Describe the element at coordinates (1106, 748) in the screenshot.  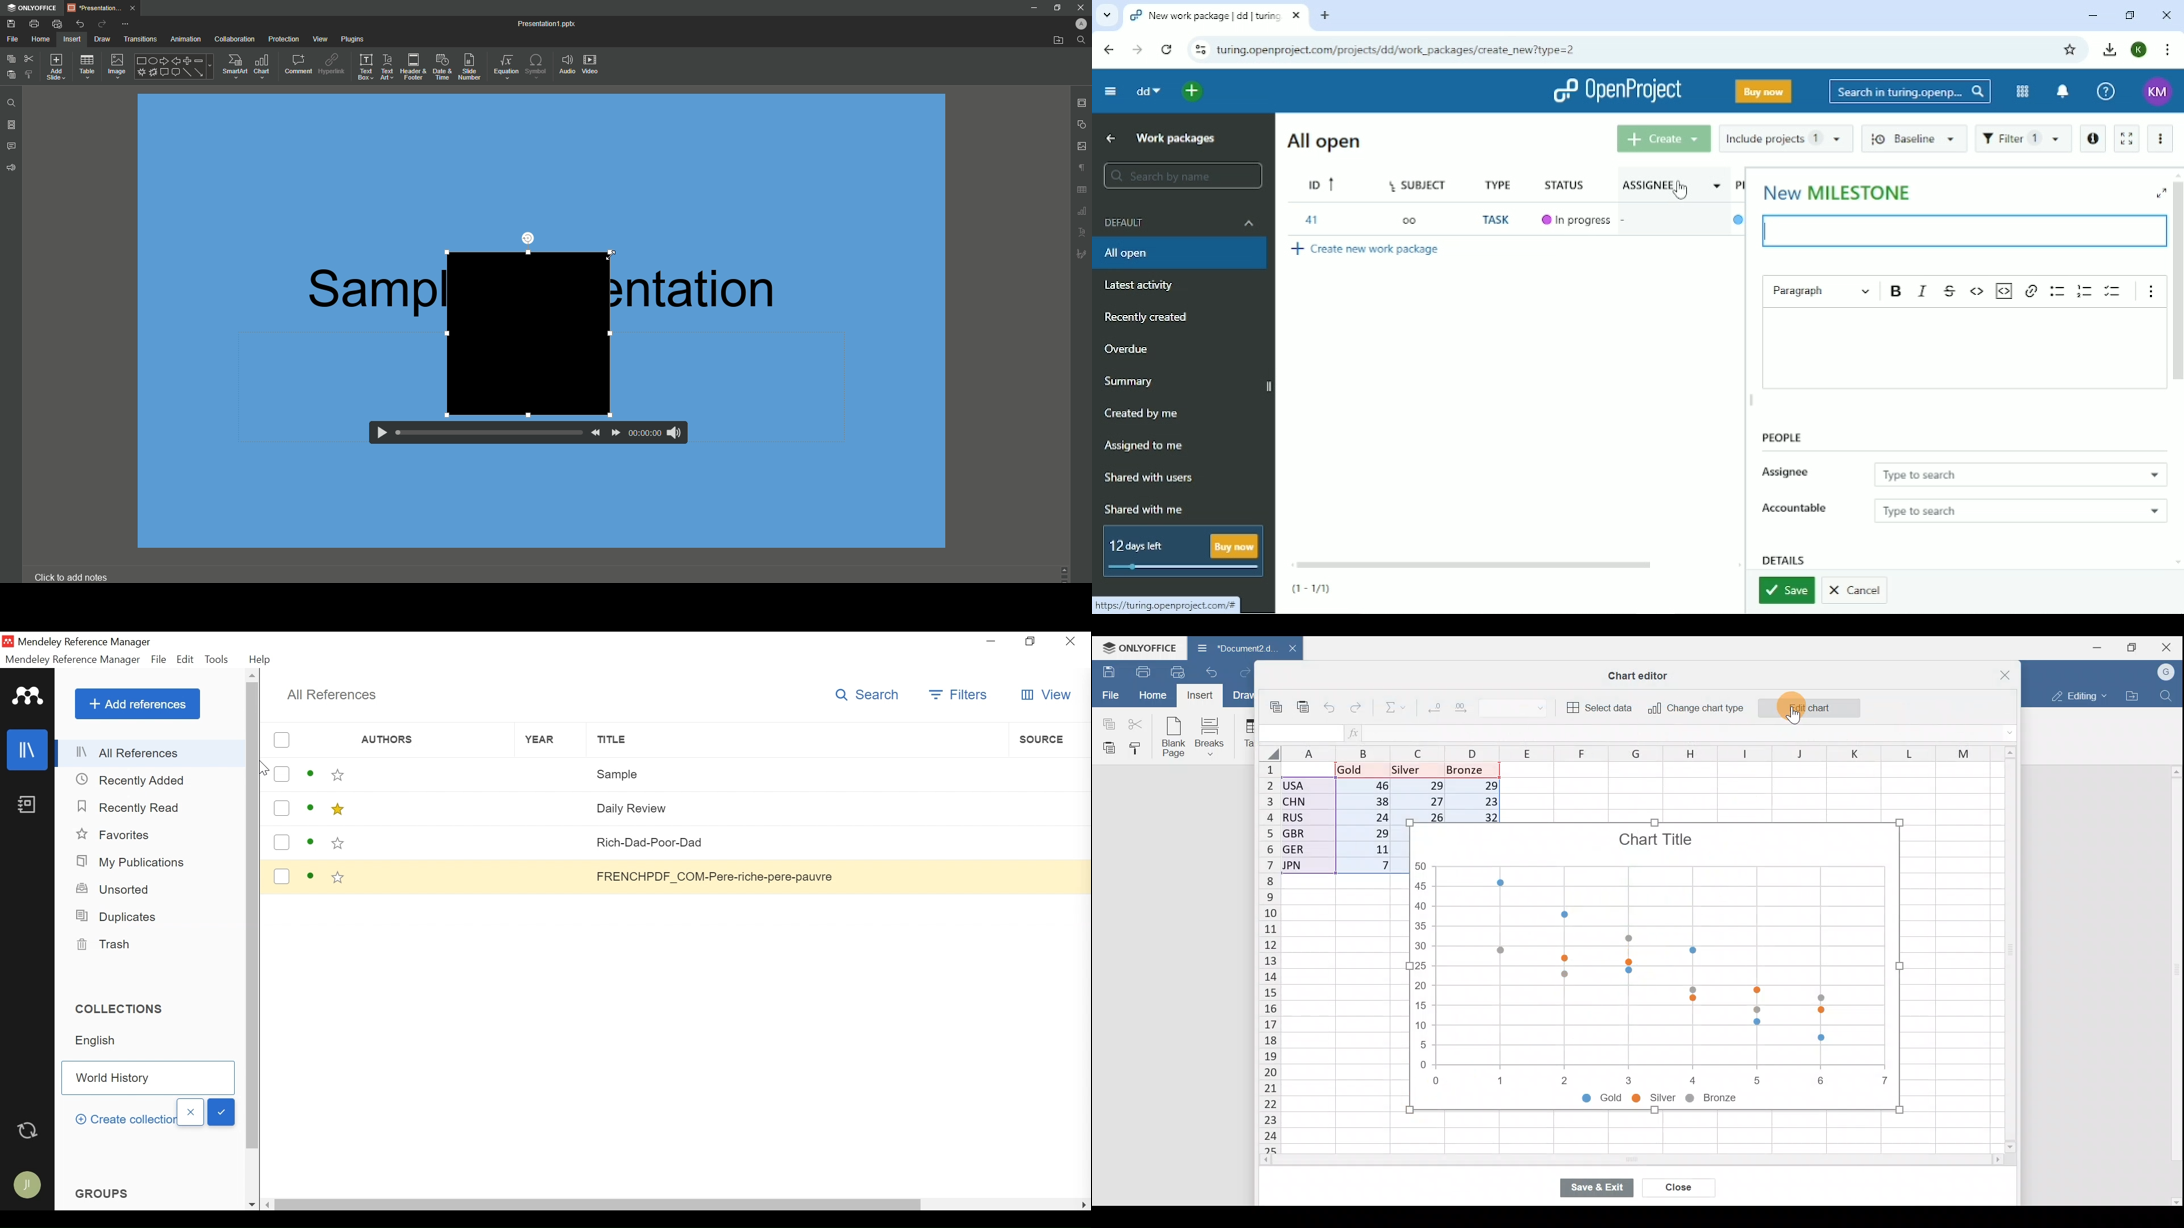
I see `Paste` at that location.